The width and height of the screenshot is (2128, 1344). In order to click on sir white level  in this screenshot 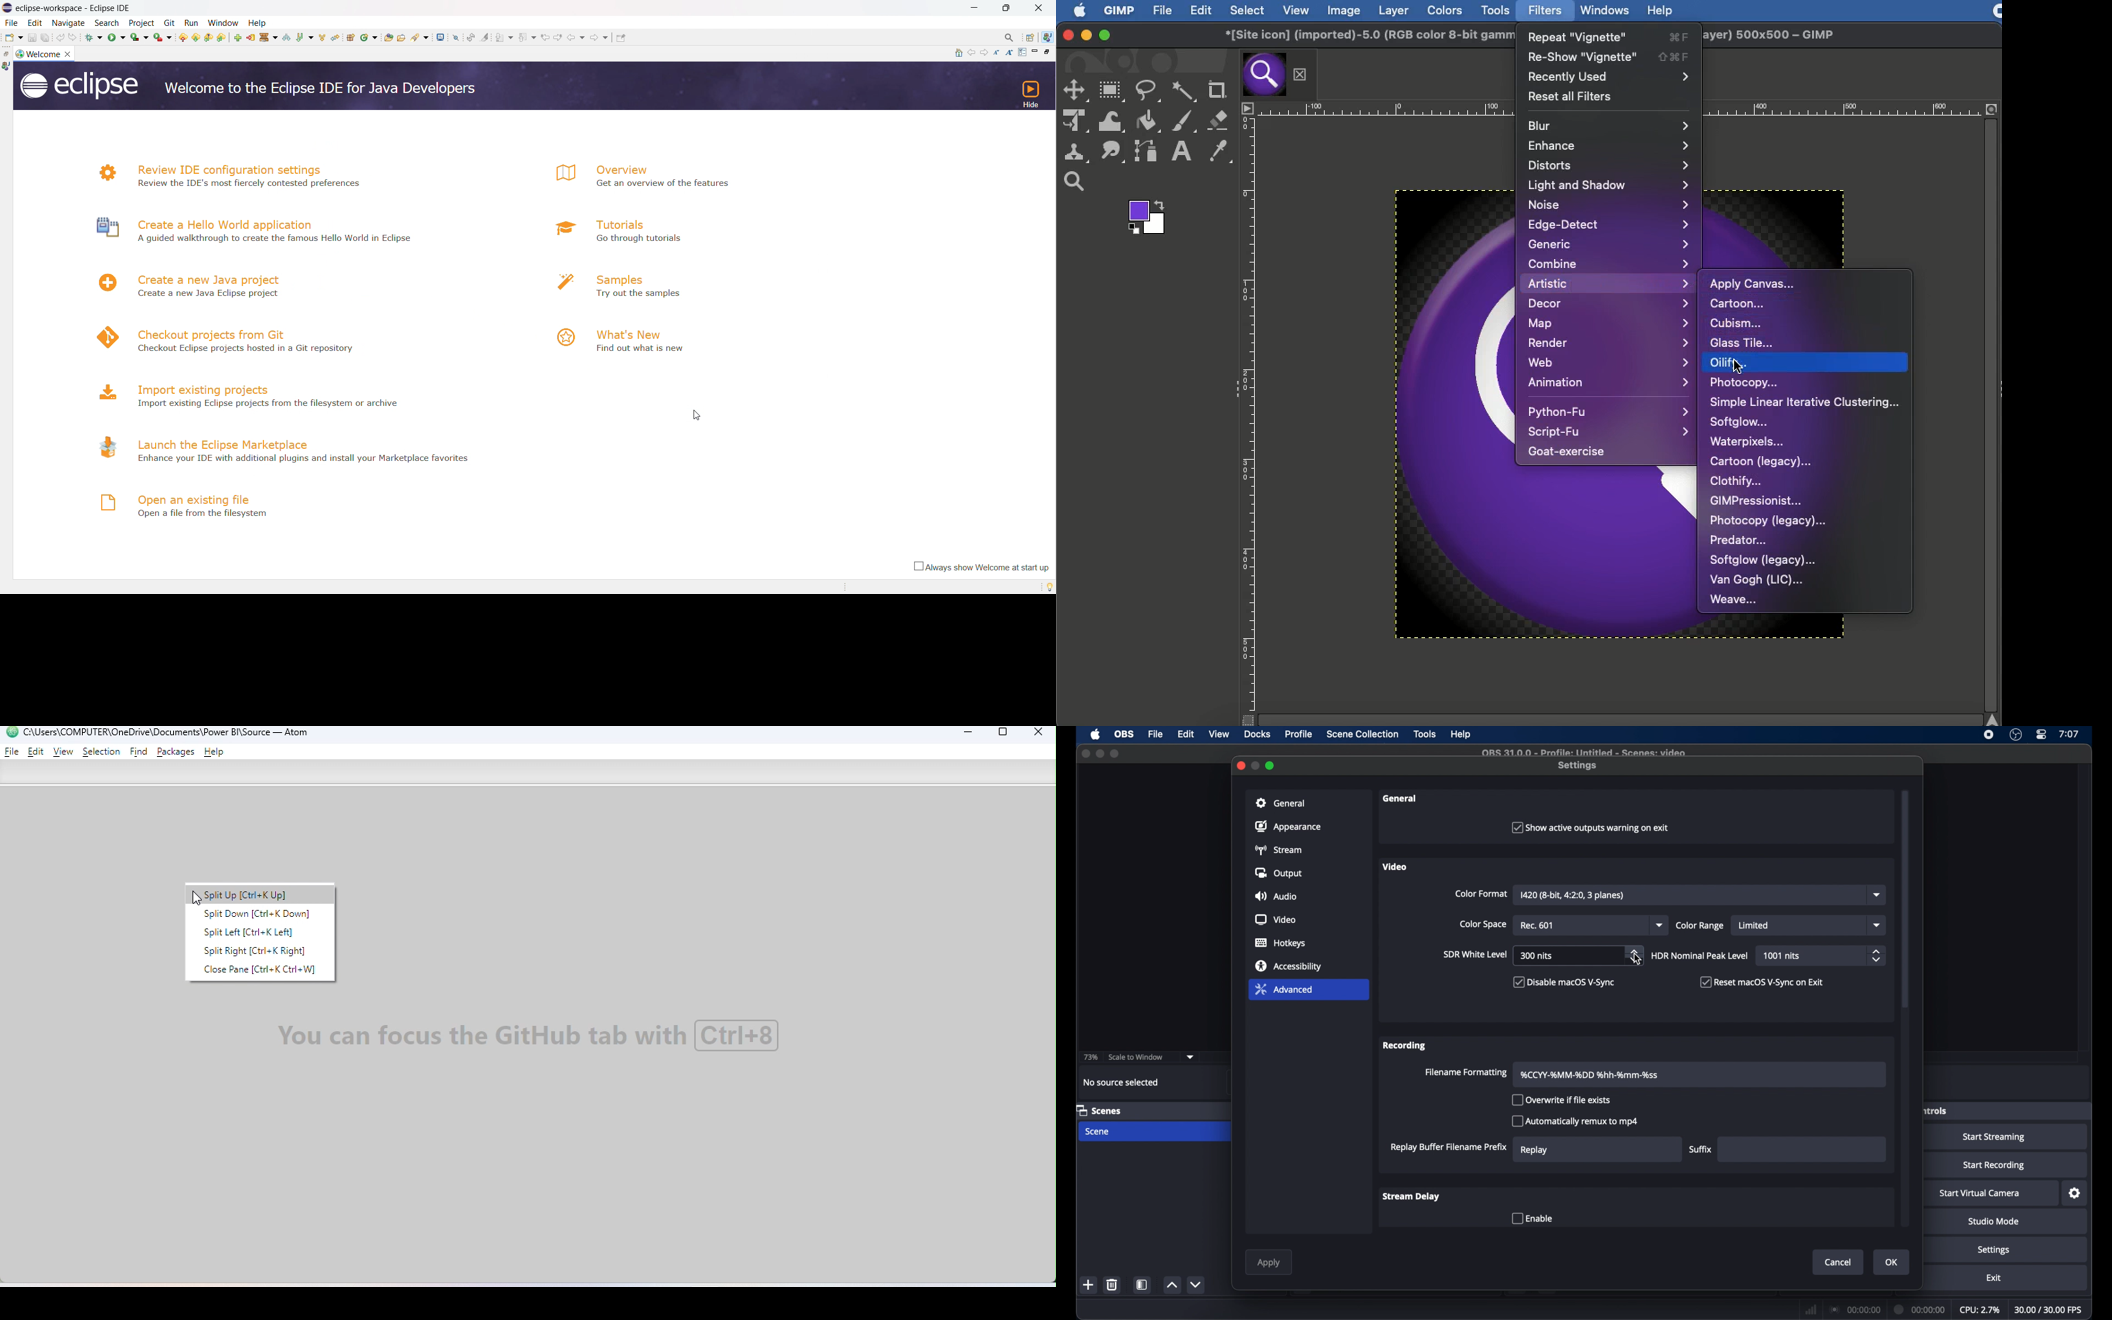, I will do `click(1474, 954)`.